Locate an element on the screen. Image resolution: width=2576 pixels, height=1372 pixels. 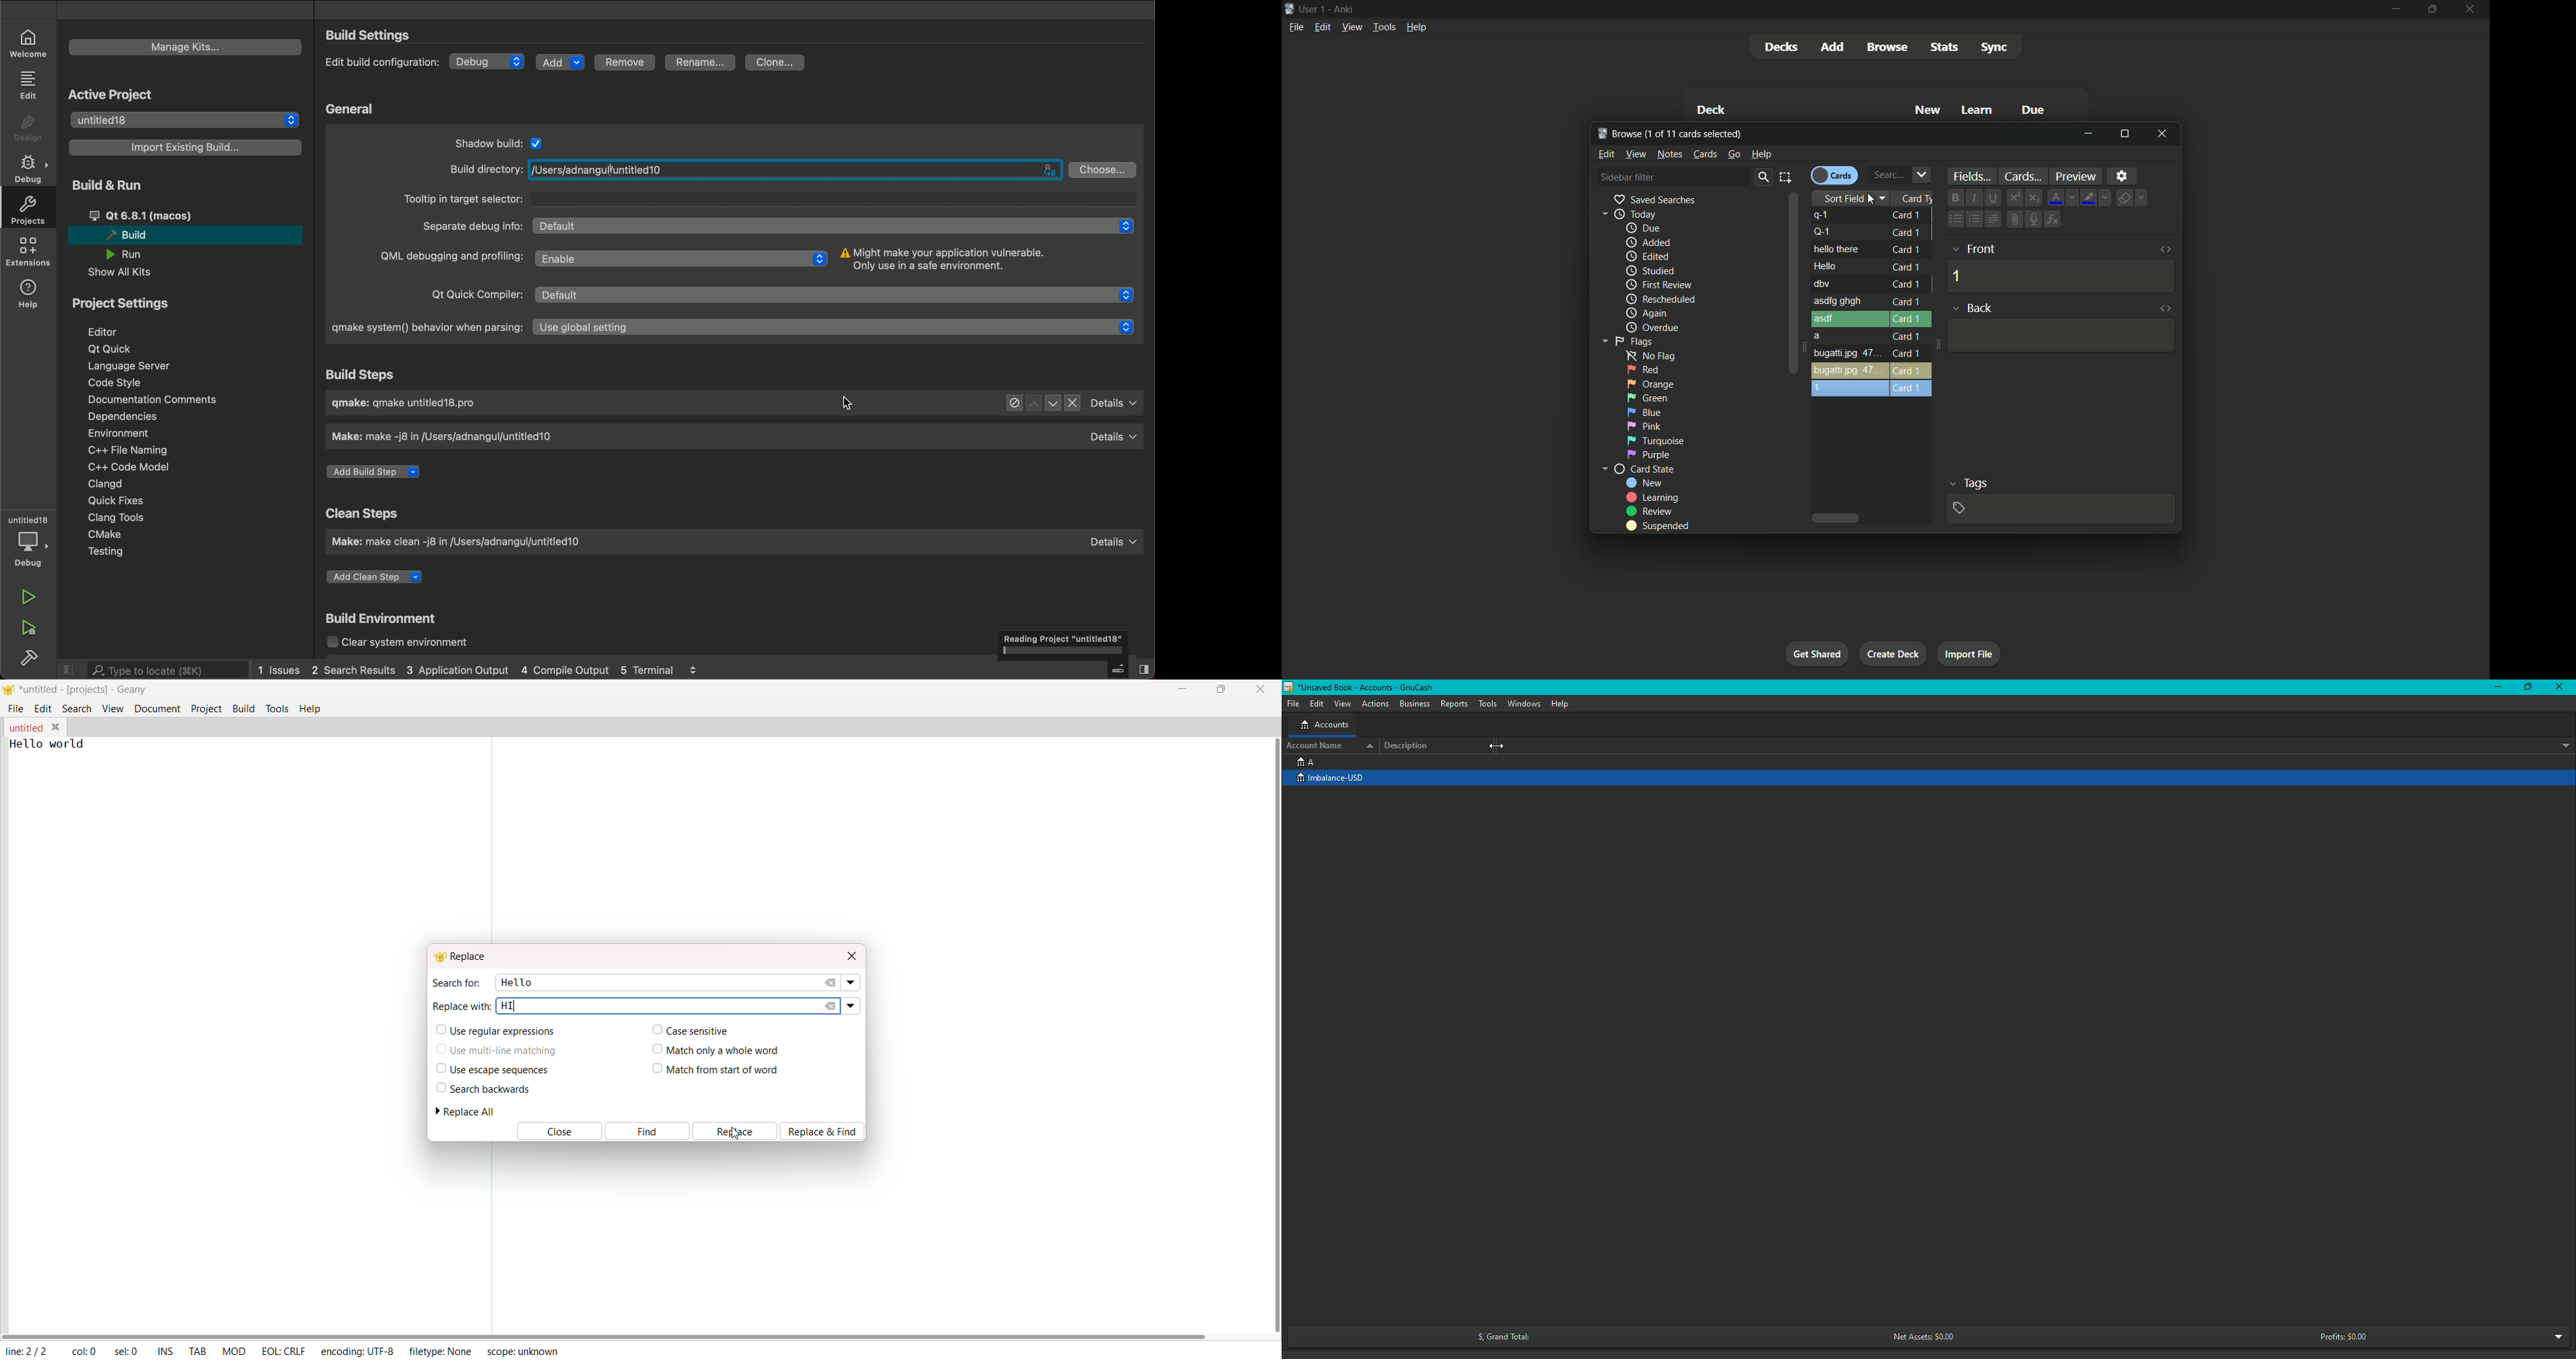
due is located at coordinates (2032, 111).